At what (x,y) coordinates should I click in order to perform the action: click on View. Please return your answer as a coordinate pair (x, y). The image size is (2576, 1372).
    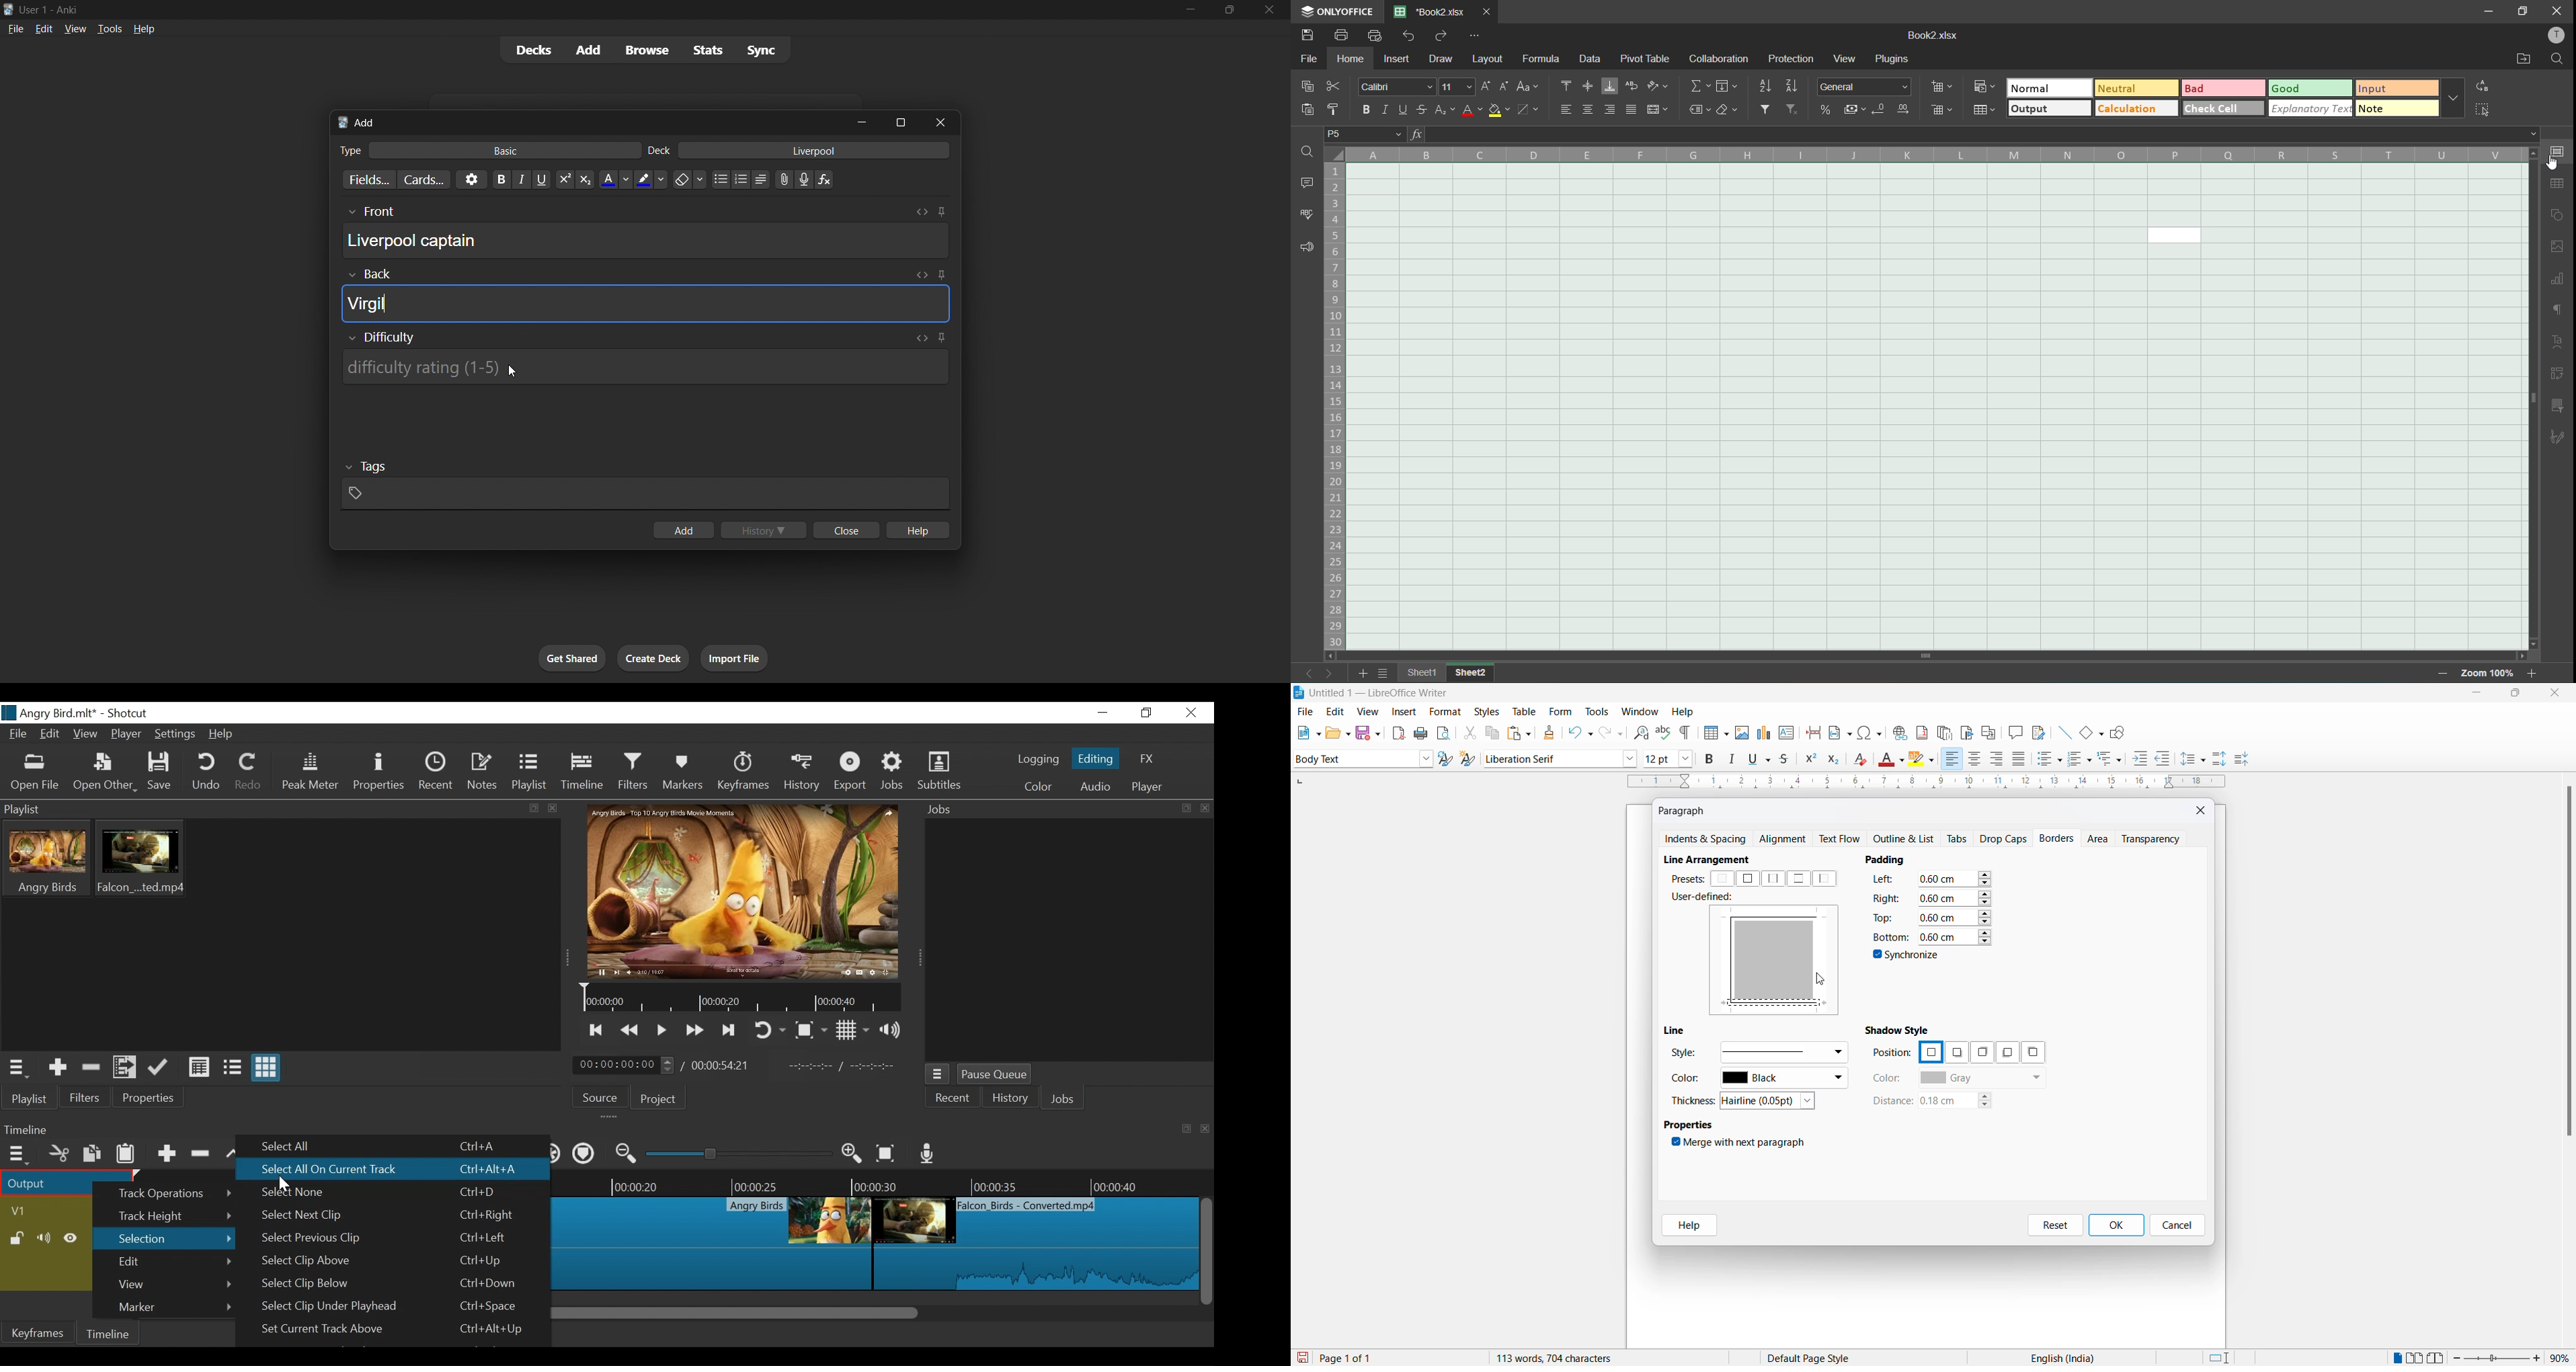
    Looking at the image, I should click on (86, 734).